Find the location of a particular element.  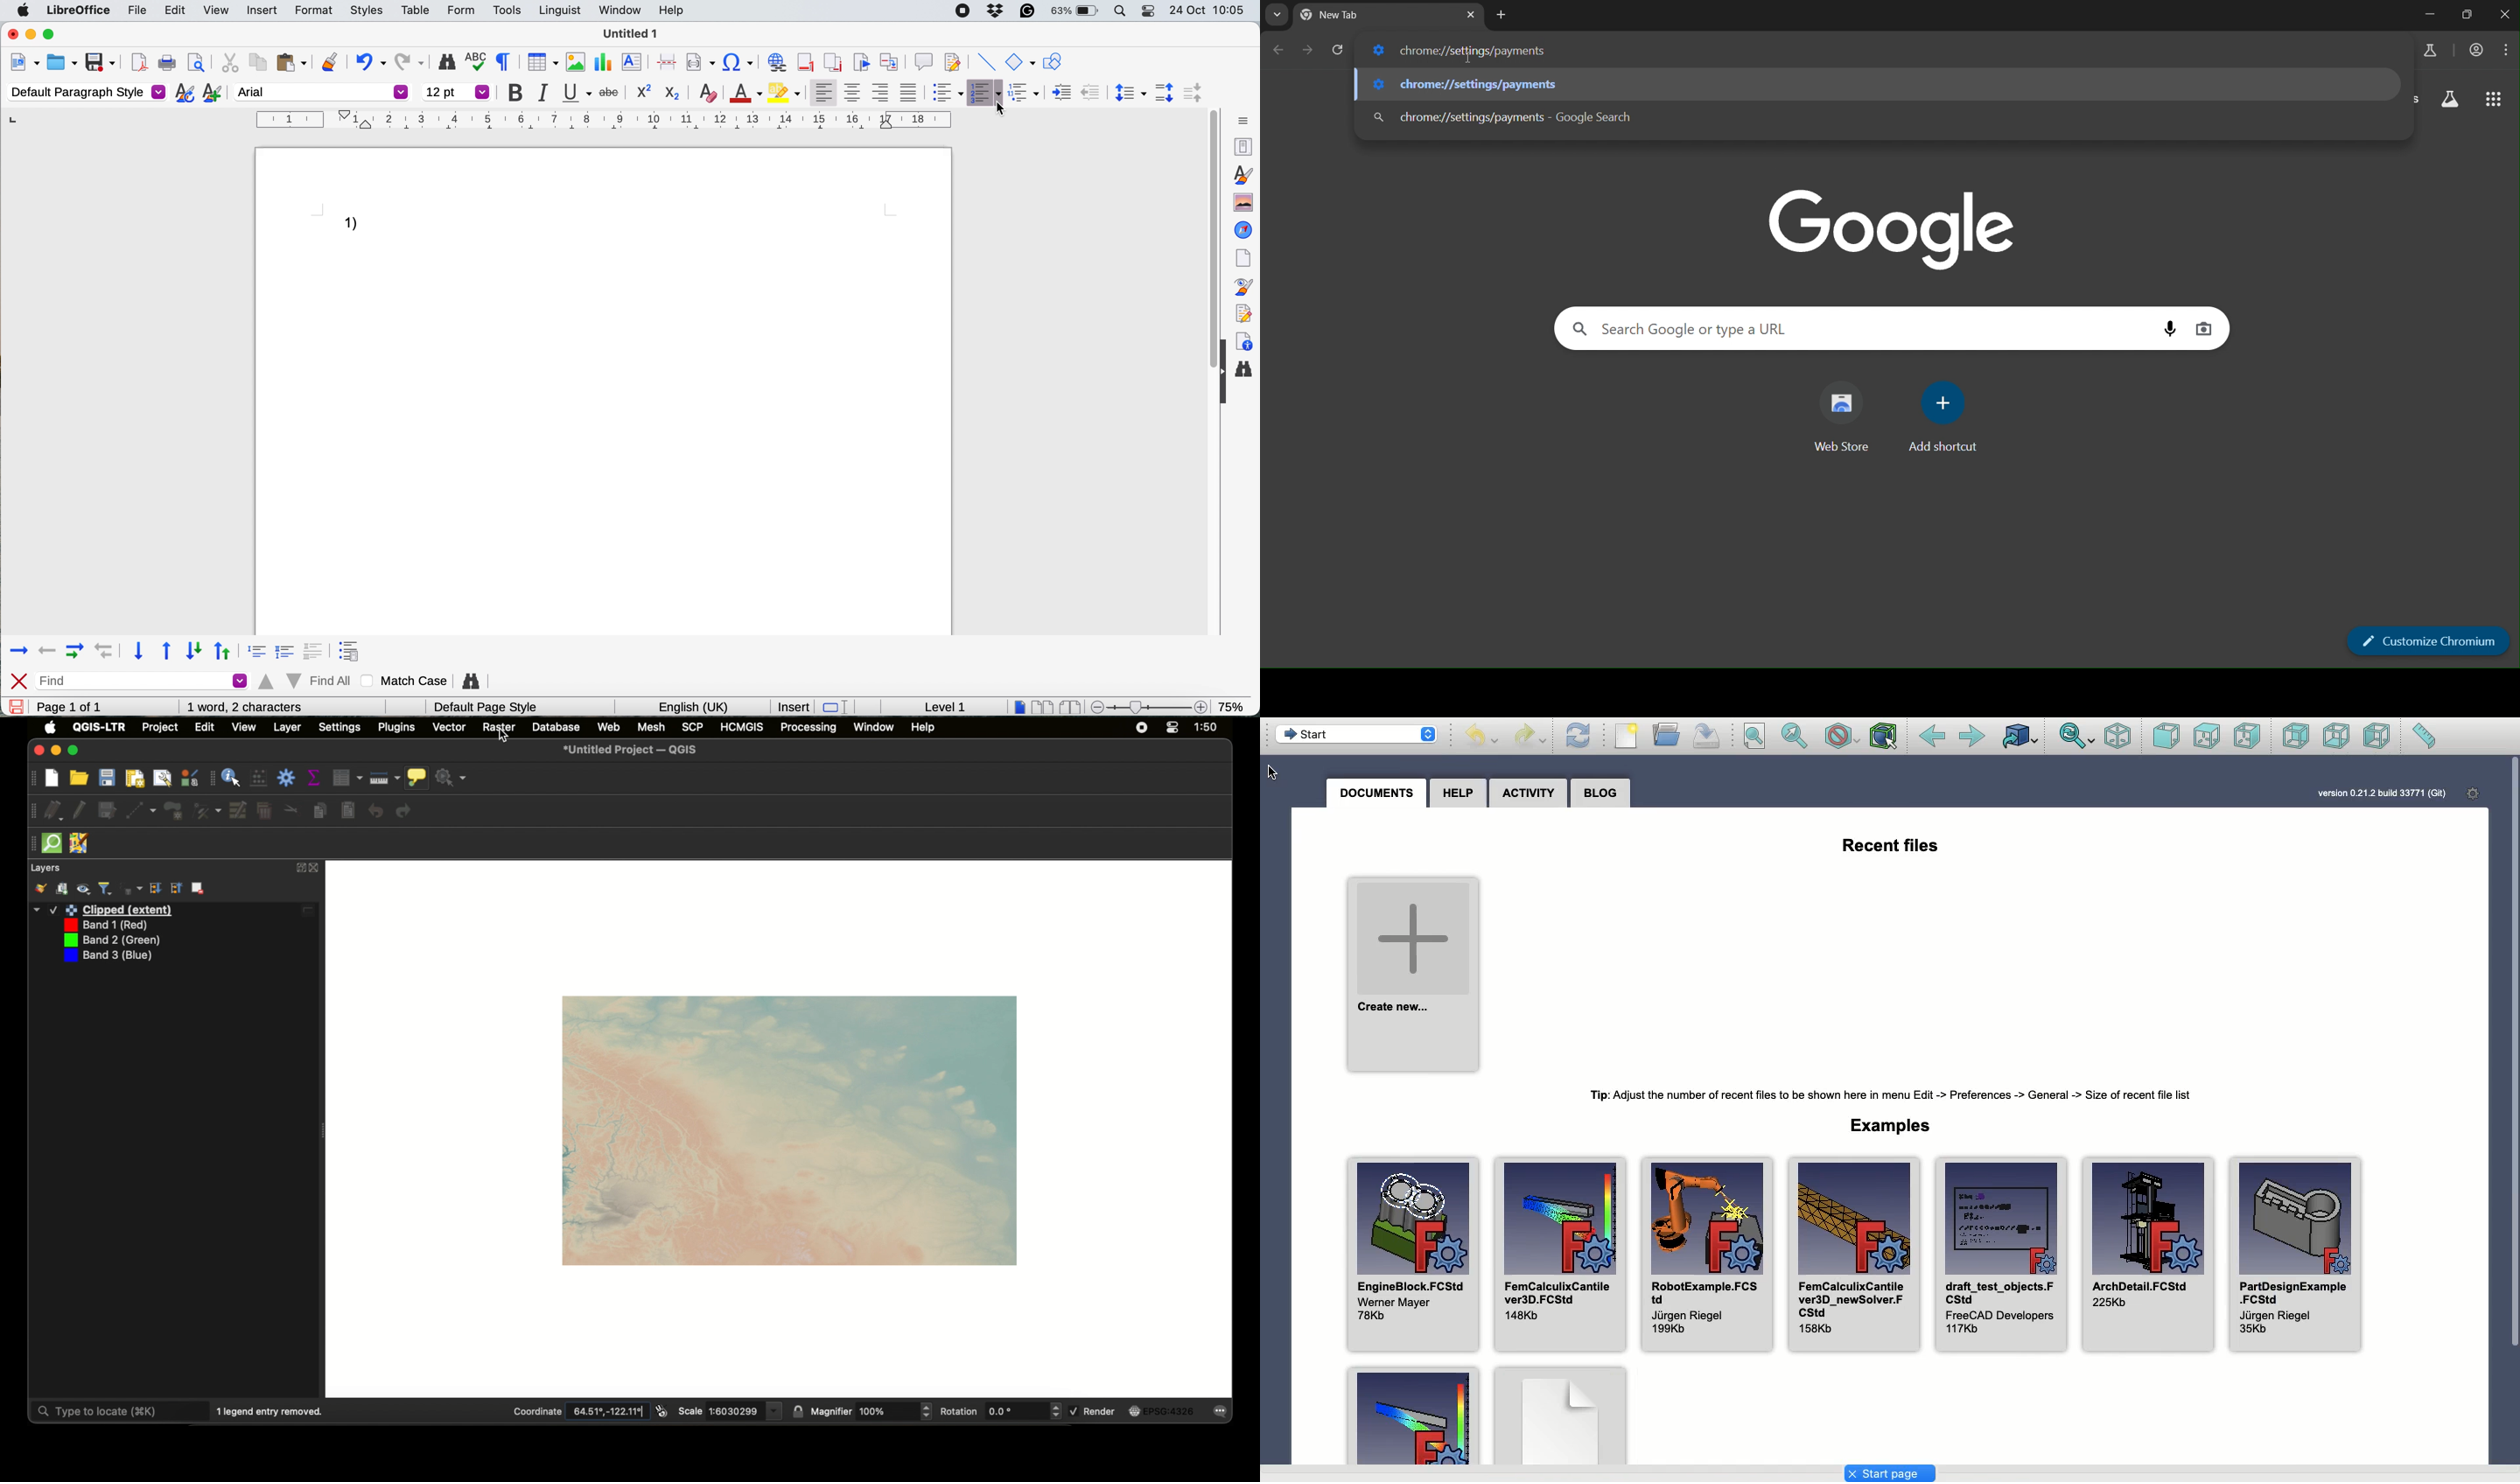

Fit selection is located at coordinates (1794, 736).